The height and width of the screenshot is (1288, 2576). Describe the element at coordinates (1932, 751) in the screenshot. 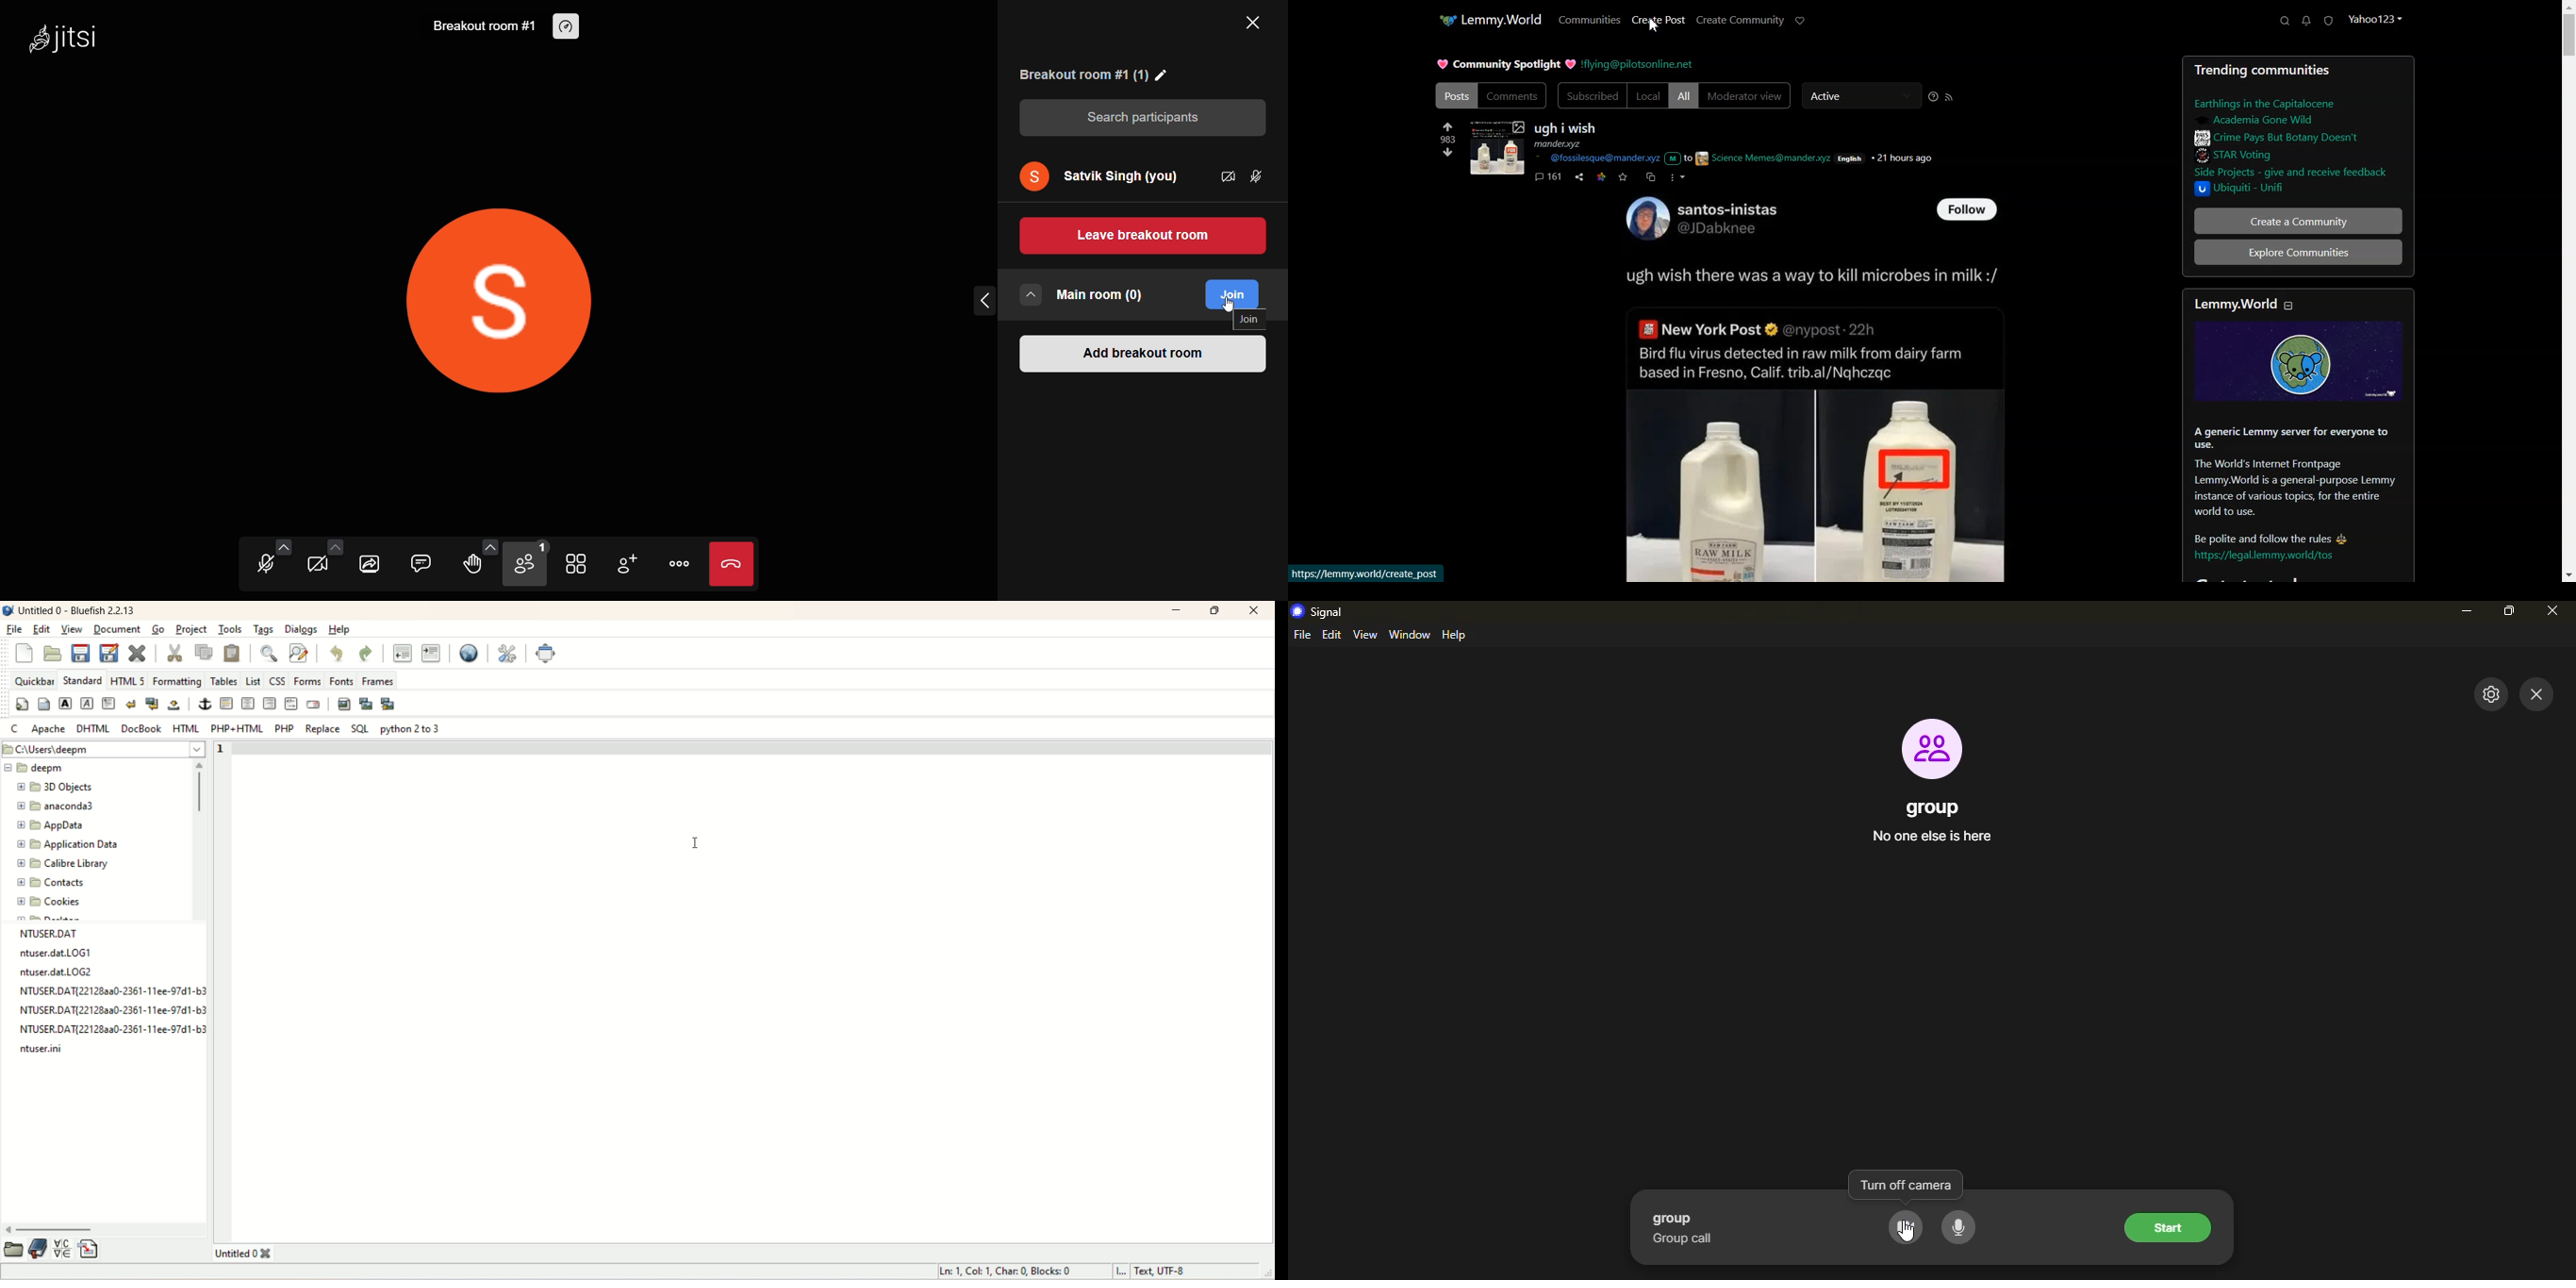

I see `profile` at that location.